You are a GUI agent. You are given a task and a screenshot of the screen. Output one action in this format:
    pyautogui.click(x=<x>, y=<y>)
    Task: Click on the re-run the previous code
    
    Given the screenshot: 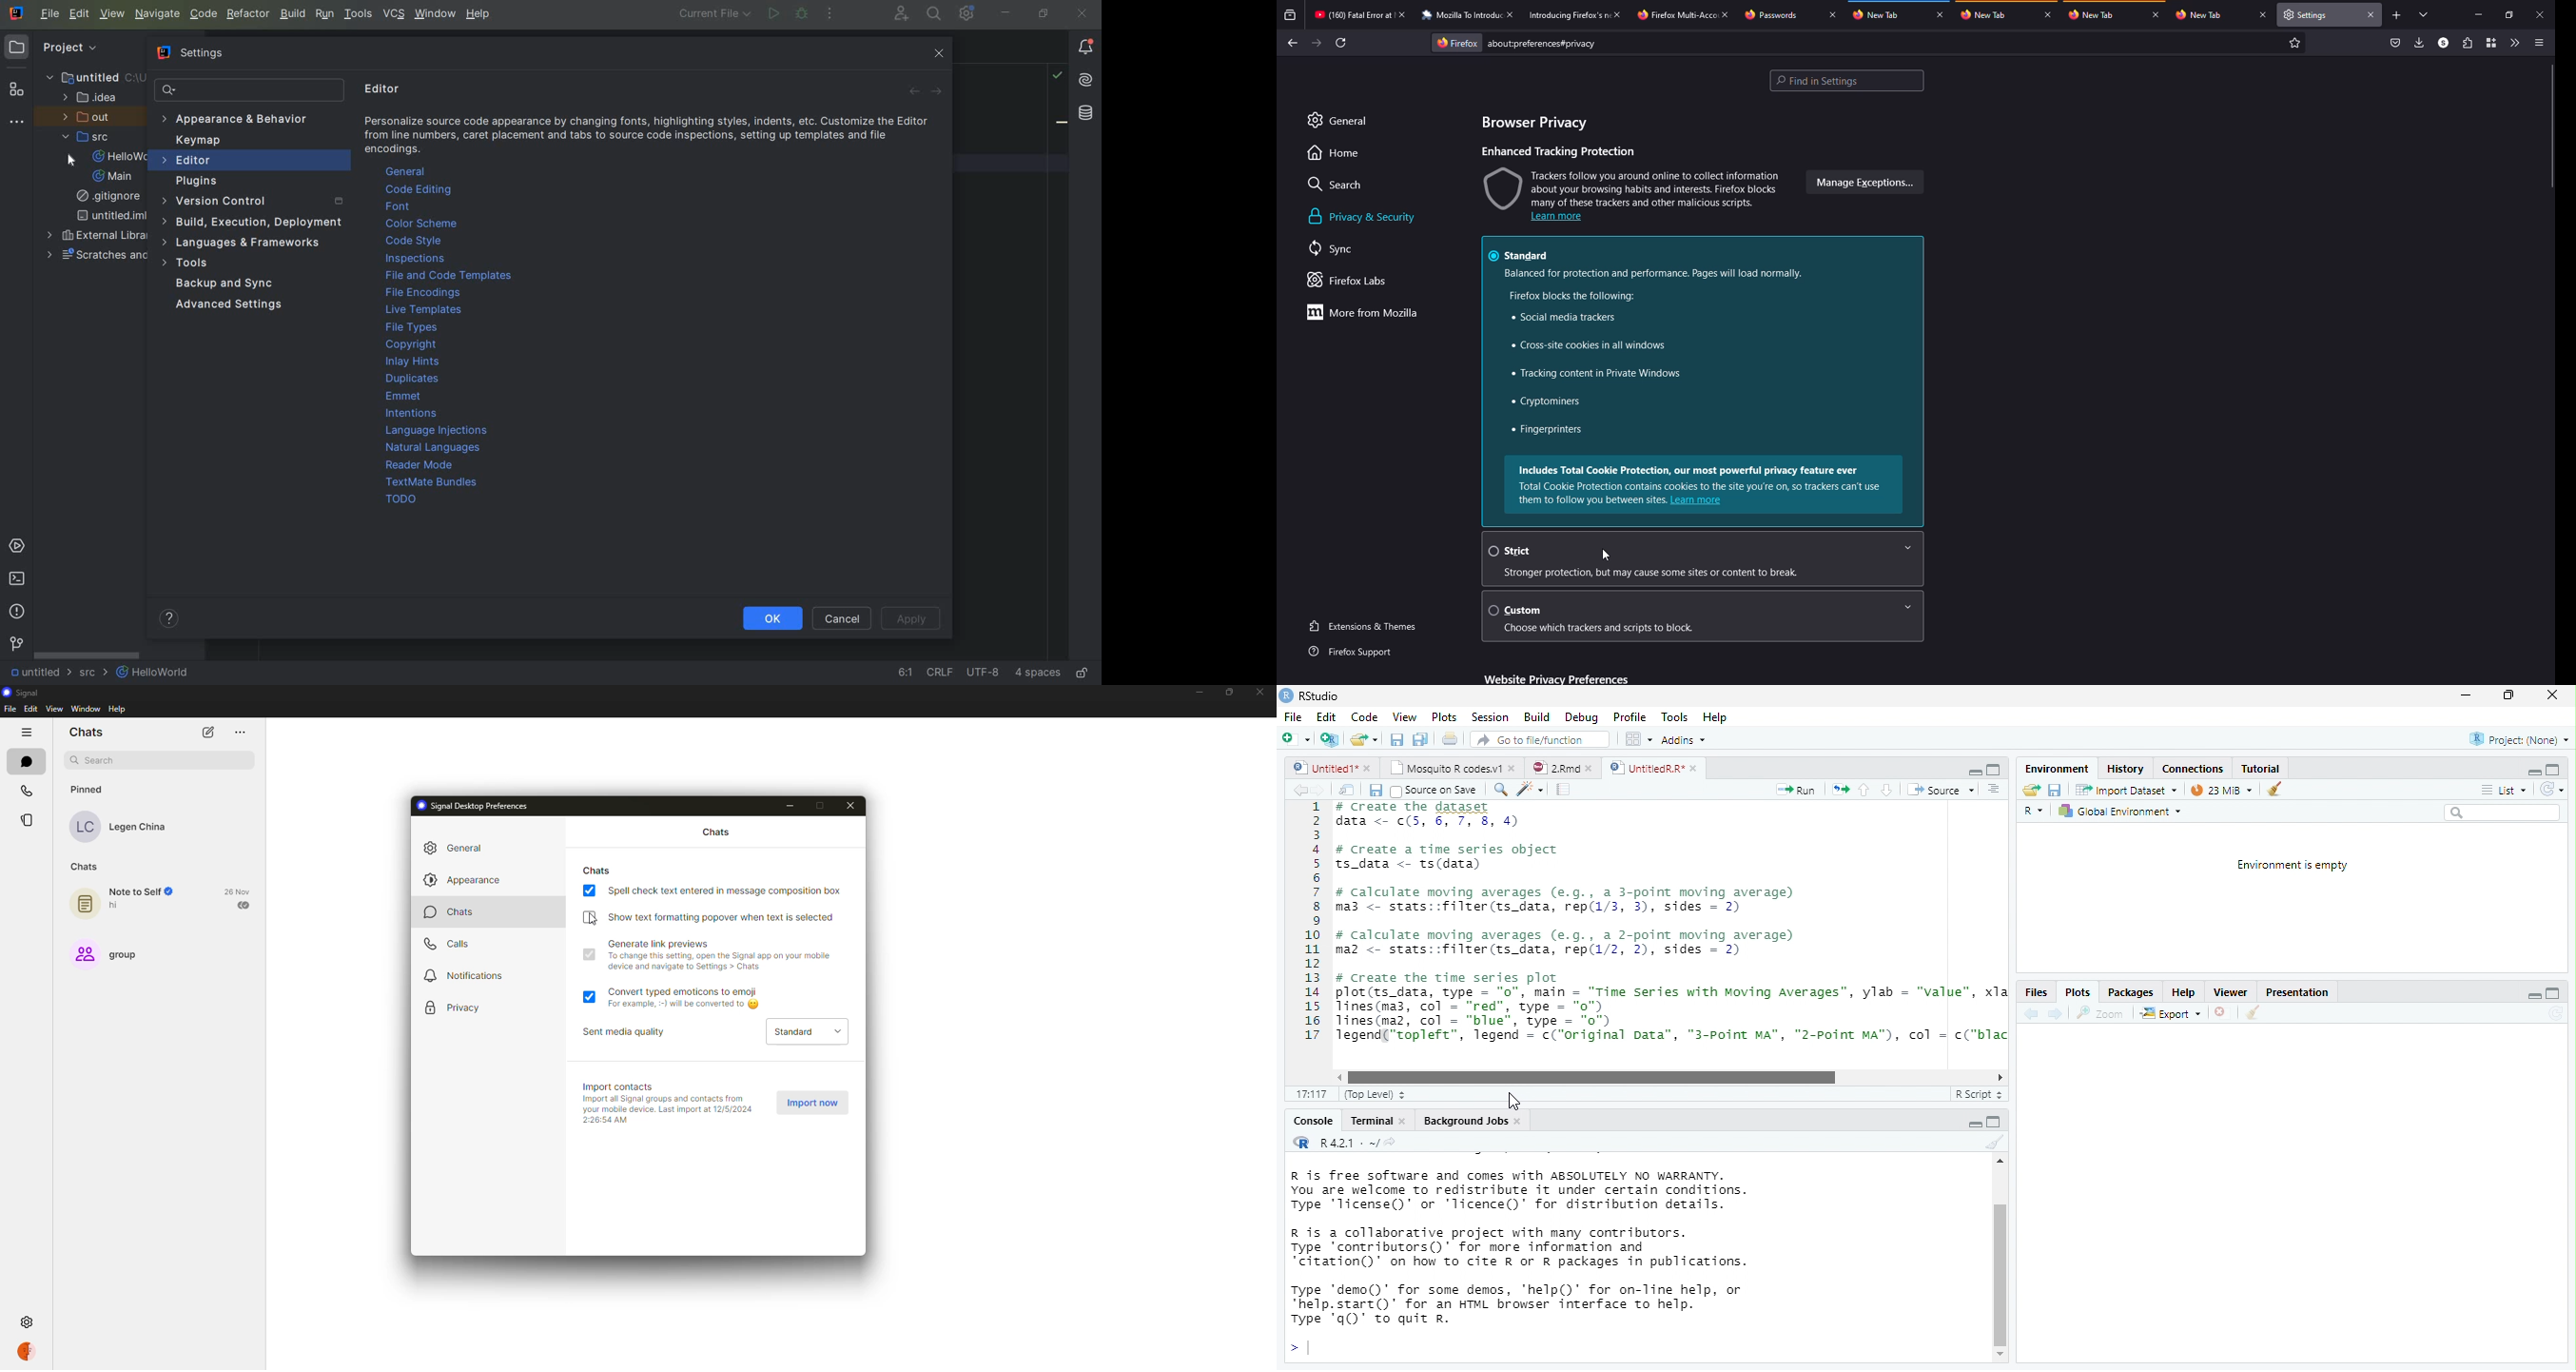 What is the action you would take?
    pyautogui.click(x=1841, y=790)
    